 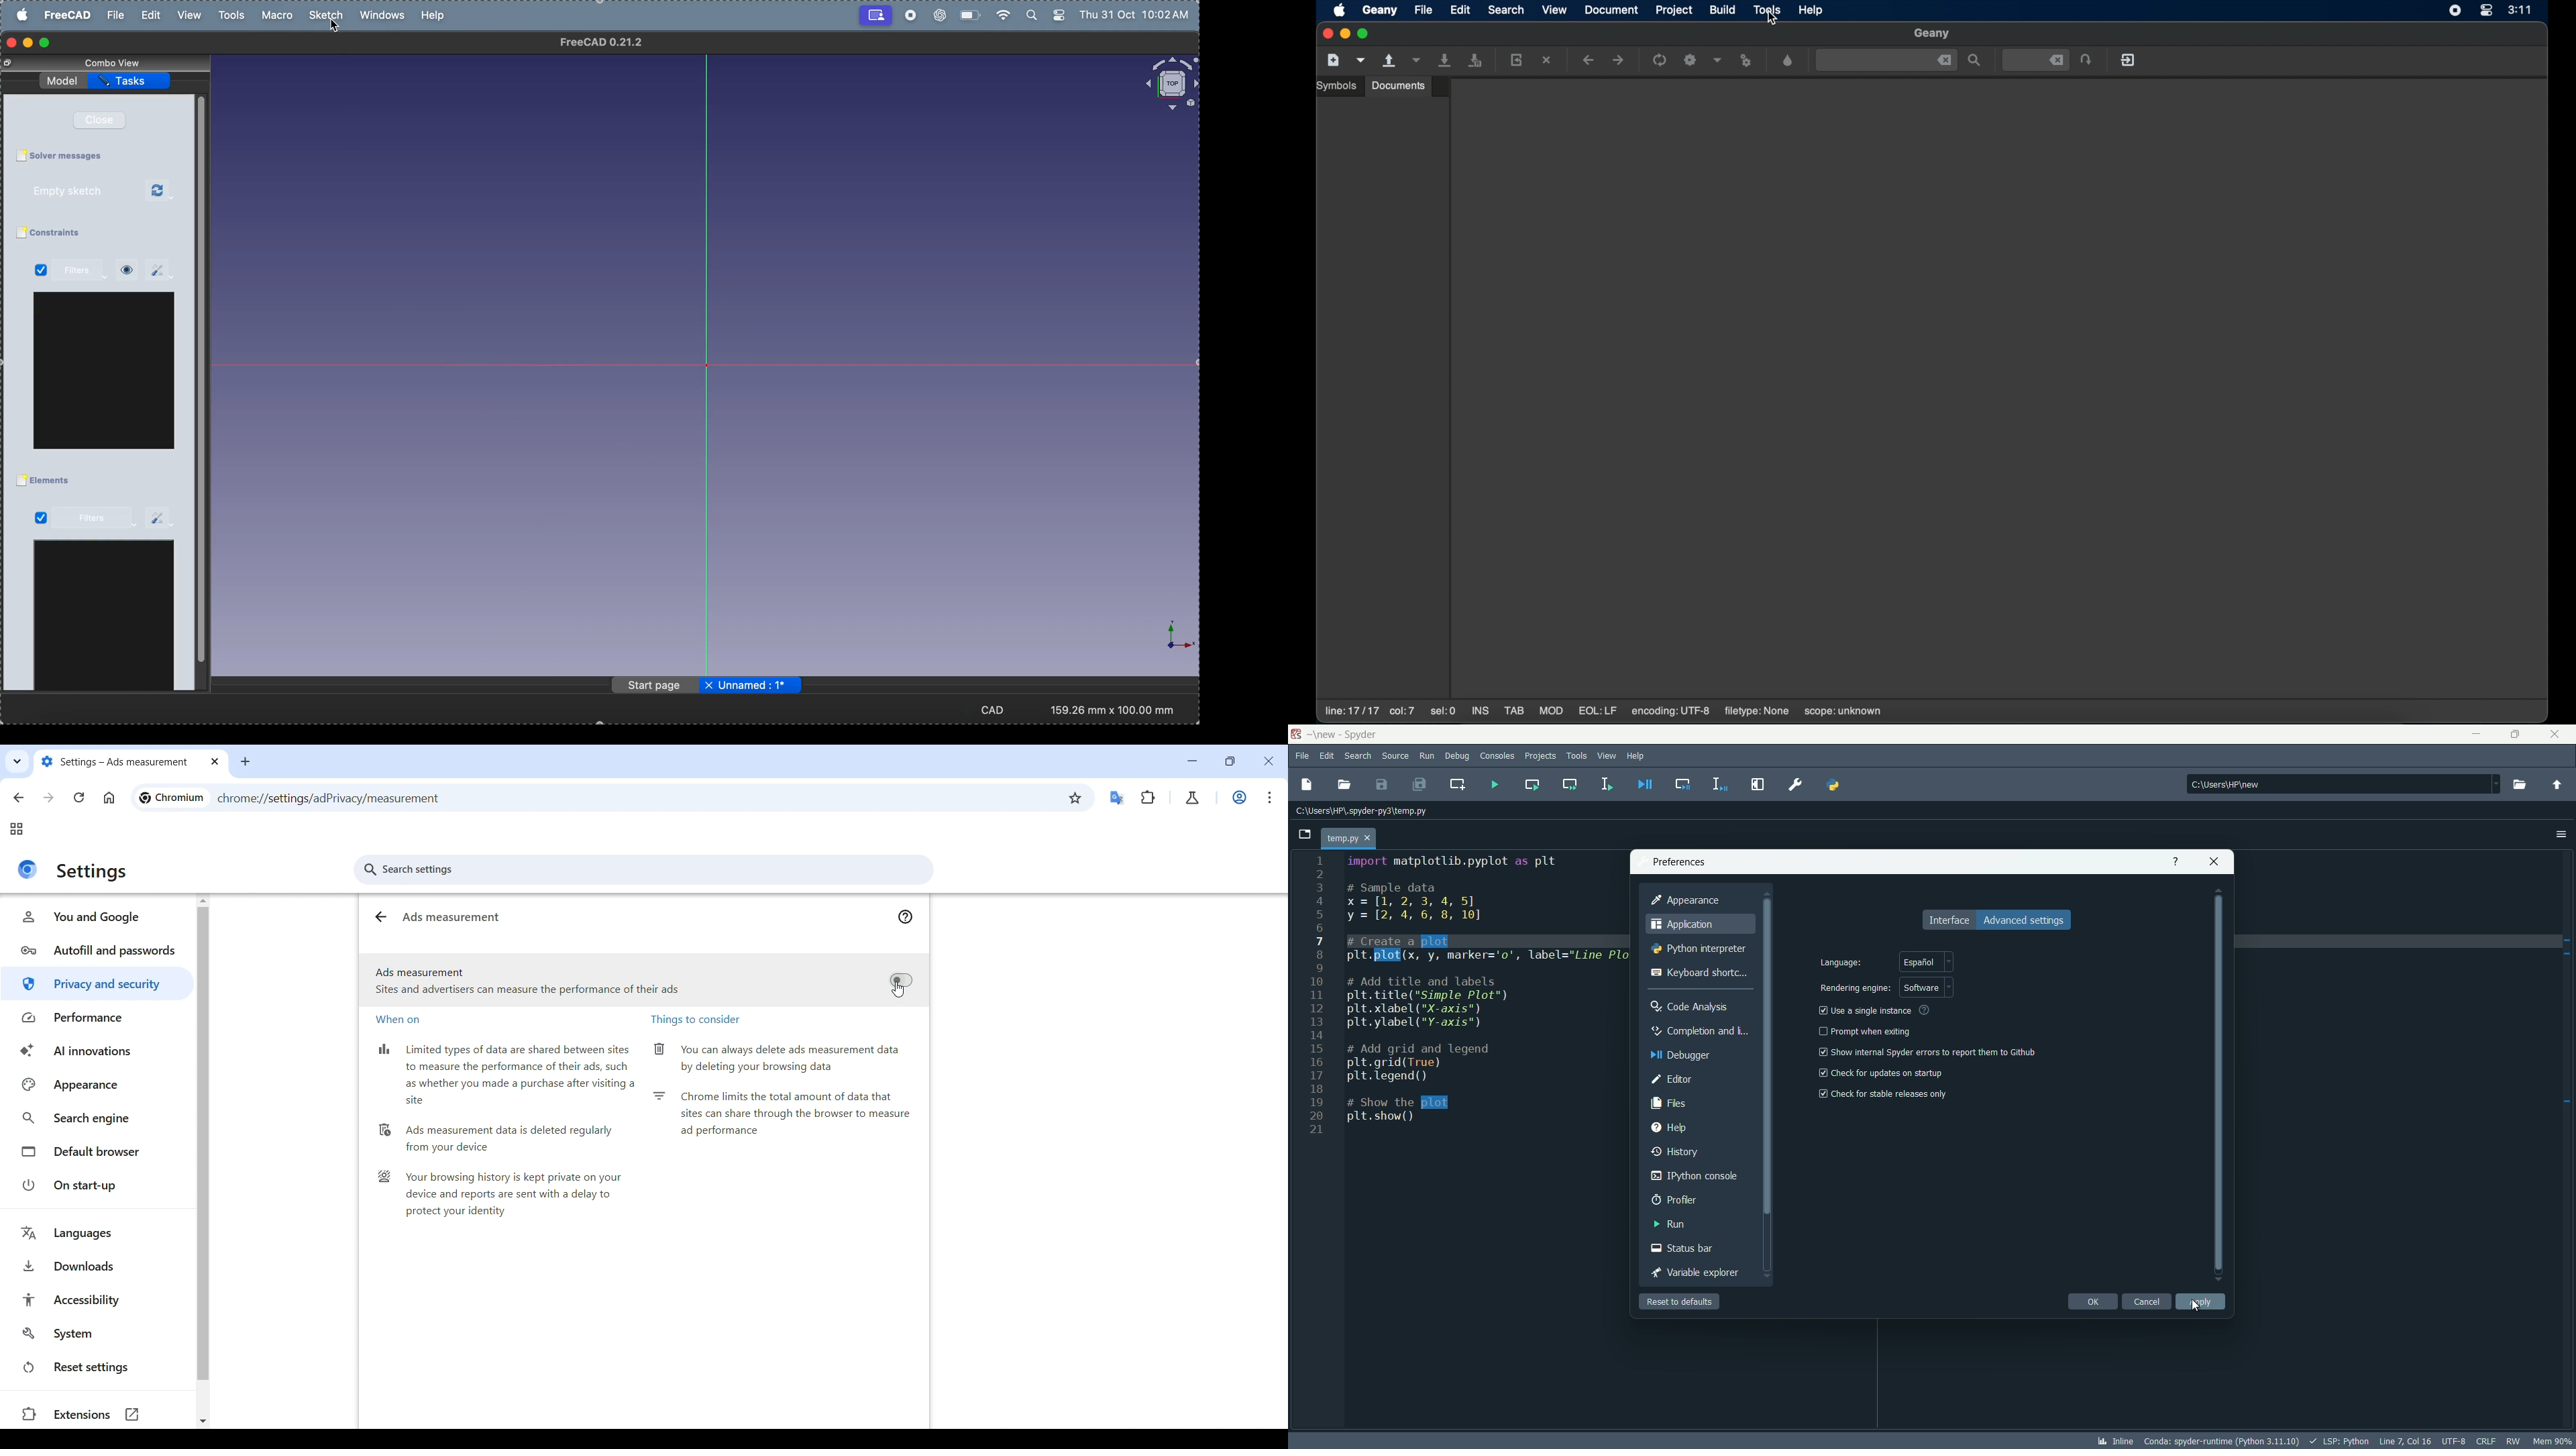 I want to click on profiler, so click(x=1675, y=1199).